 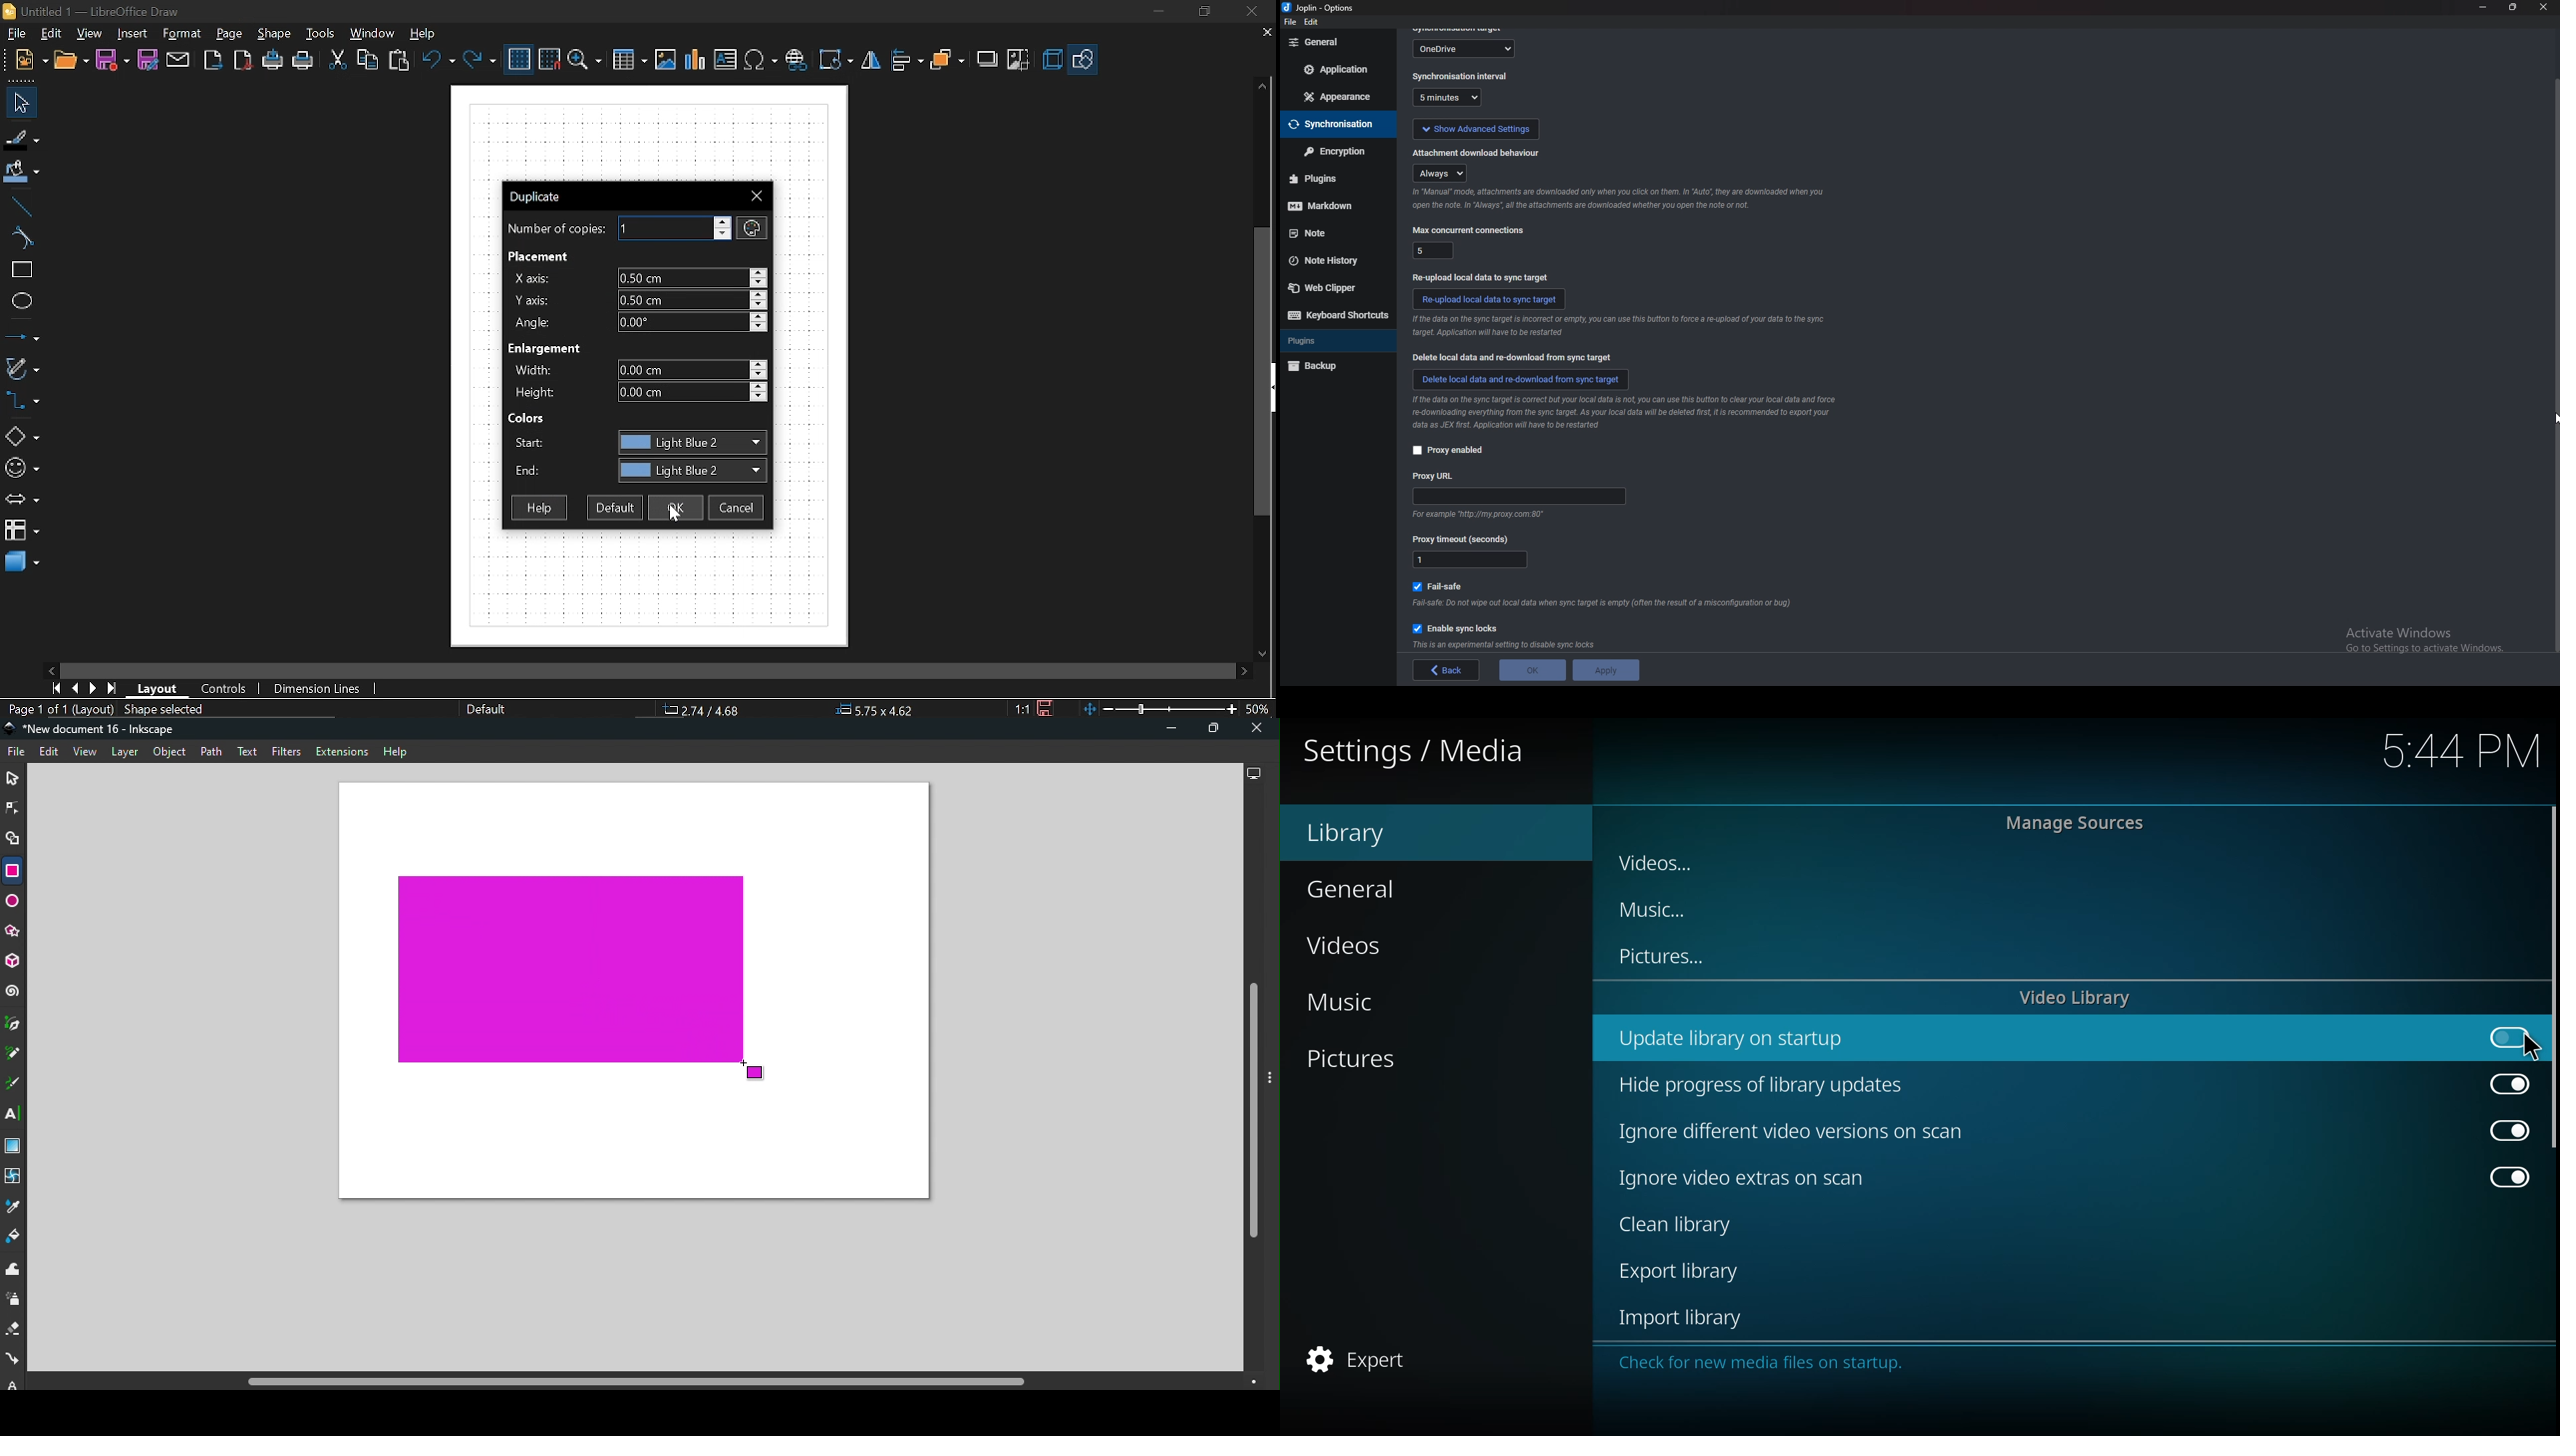 I want to click on music, so click(x=1352, y=1004).